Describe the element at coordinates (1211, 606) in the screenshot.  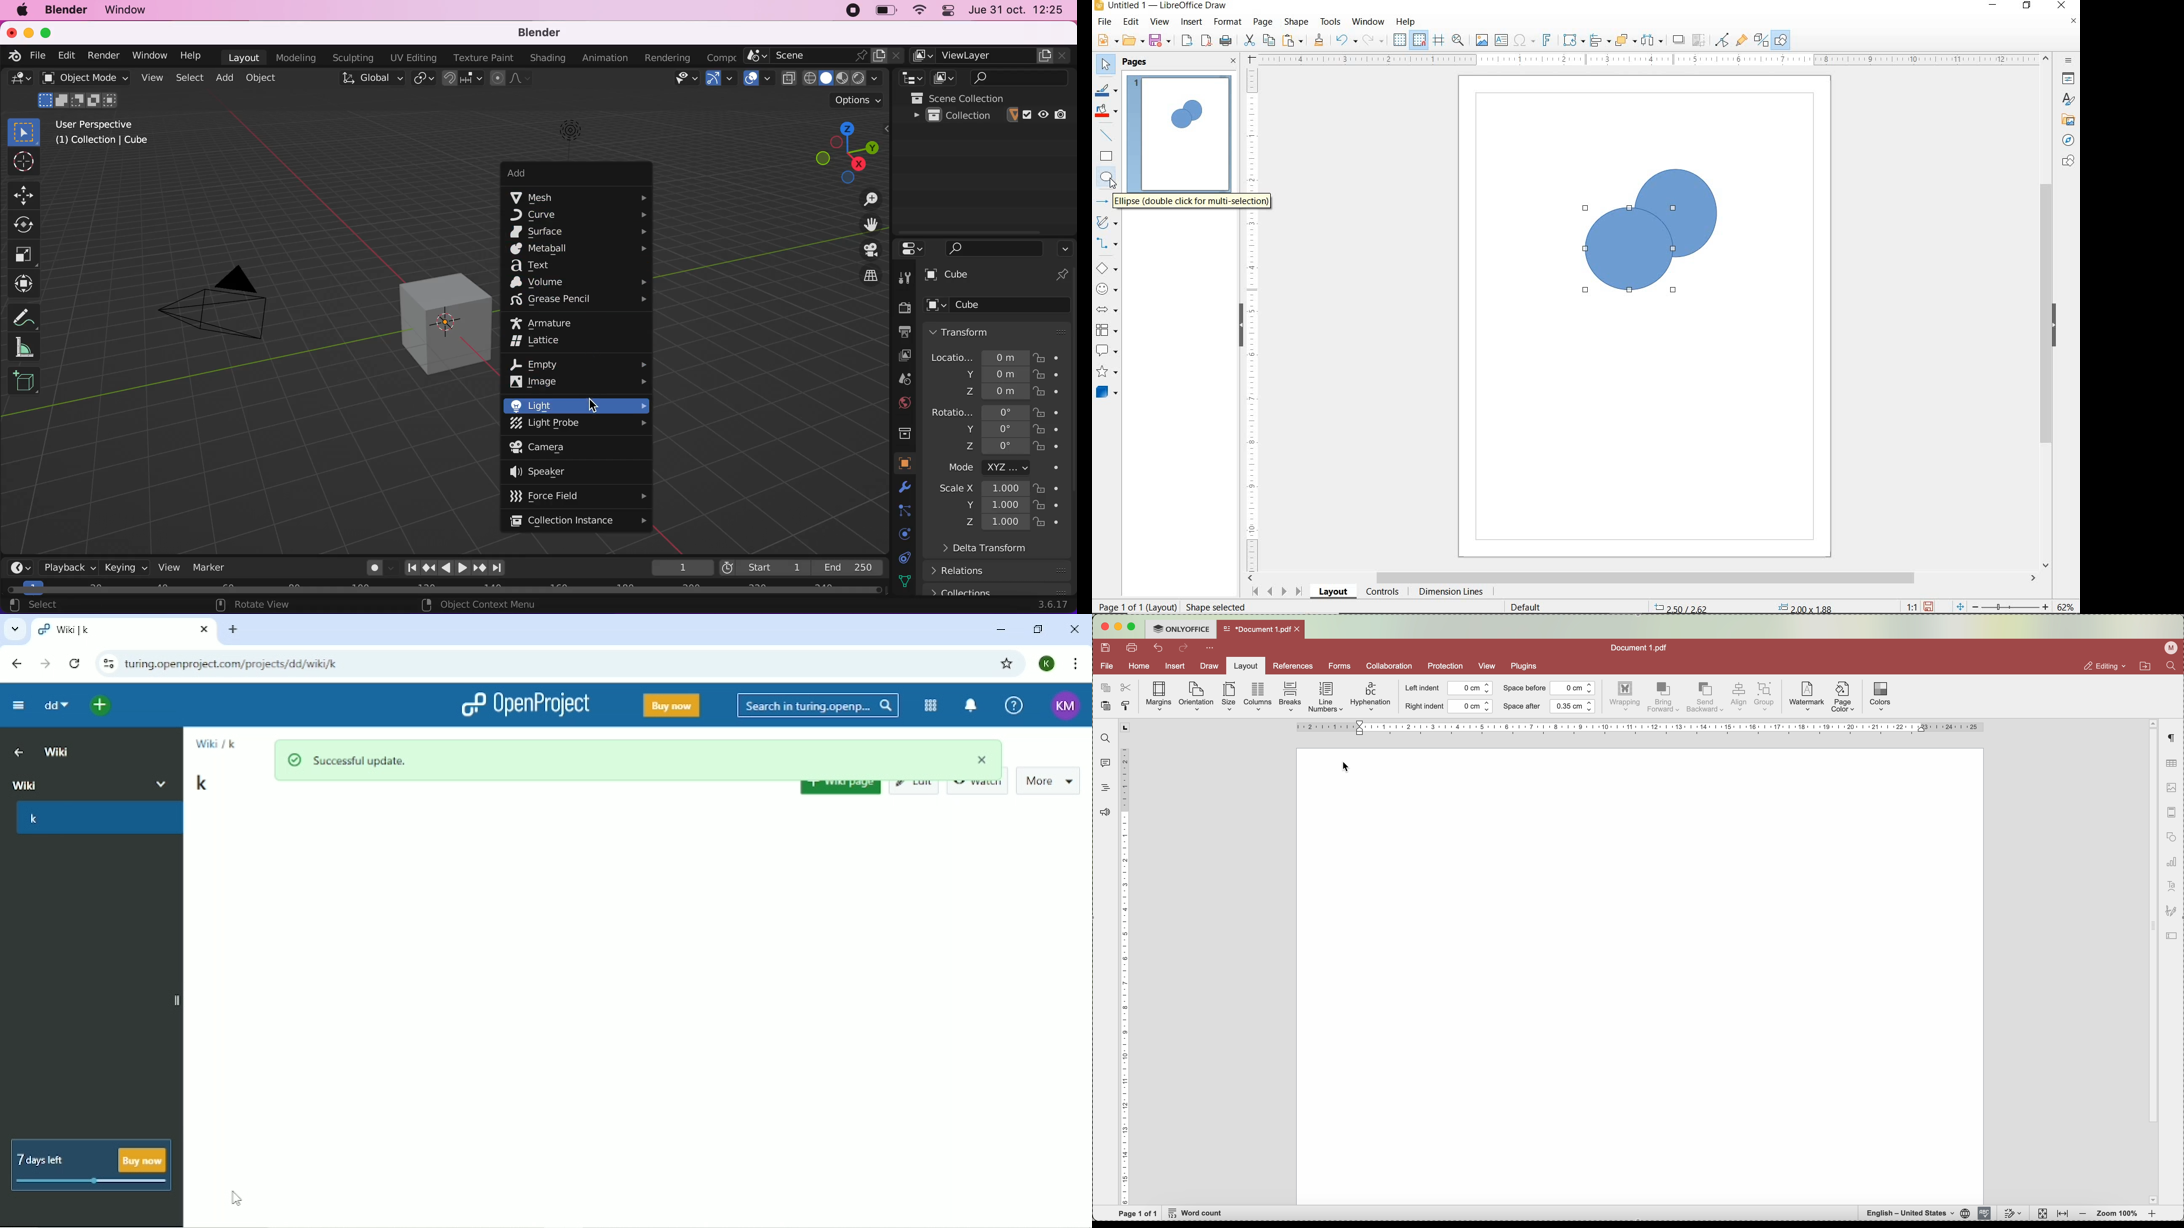
I see `rESIZE sHAPE` at that location.